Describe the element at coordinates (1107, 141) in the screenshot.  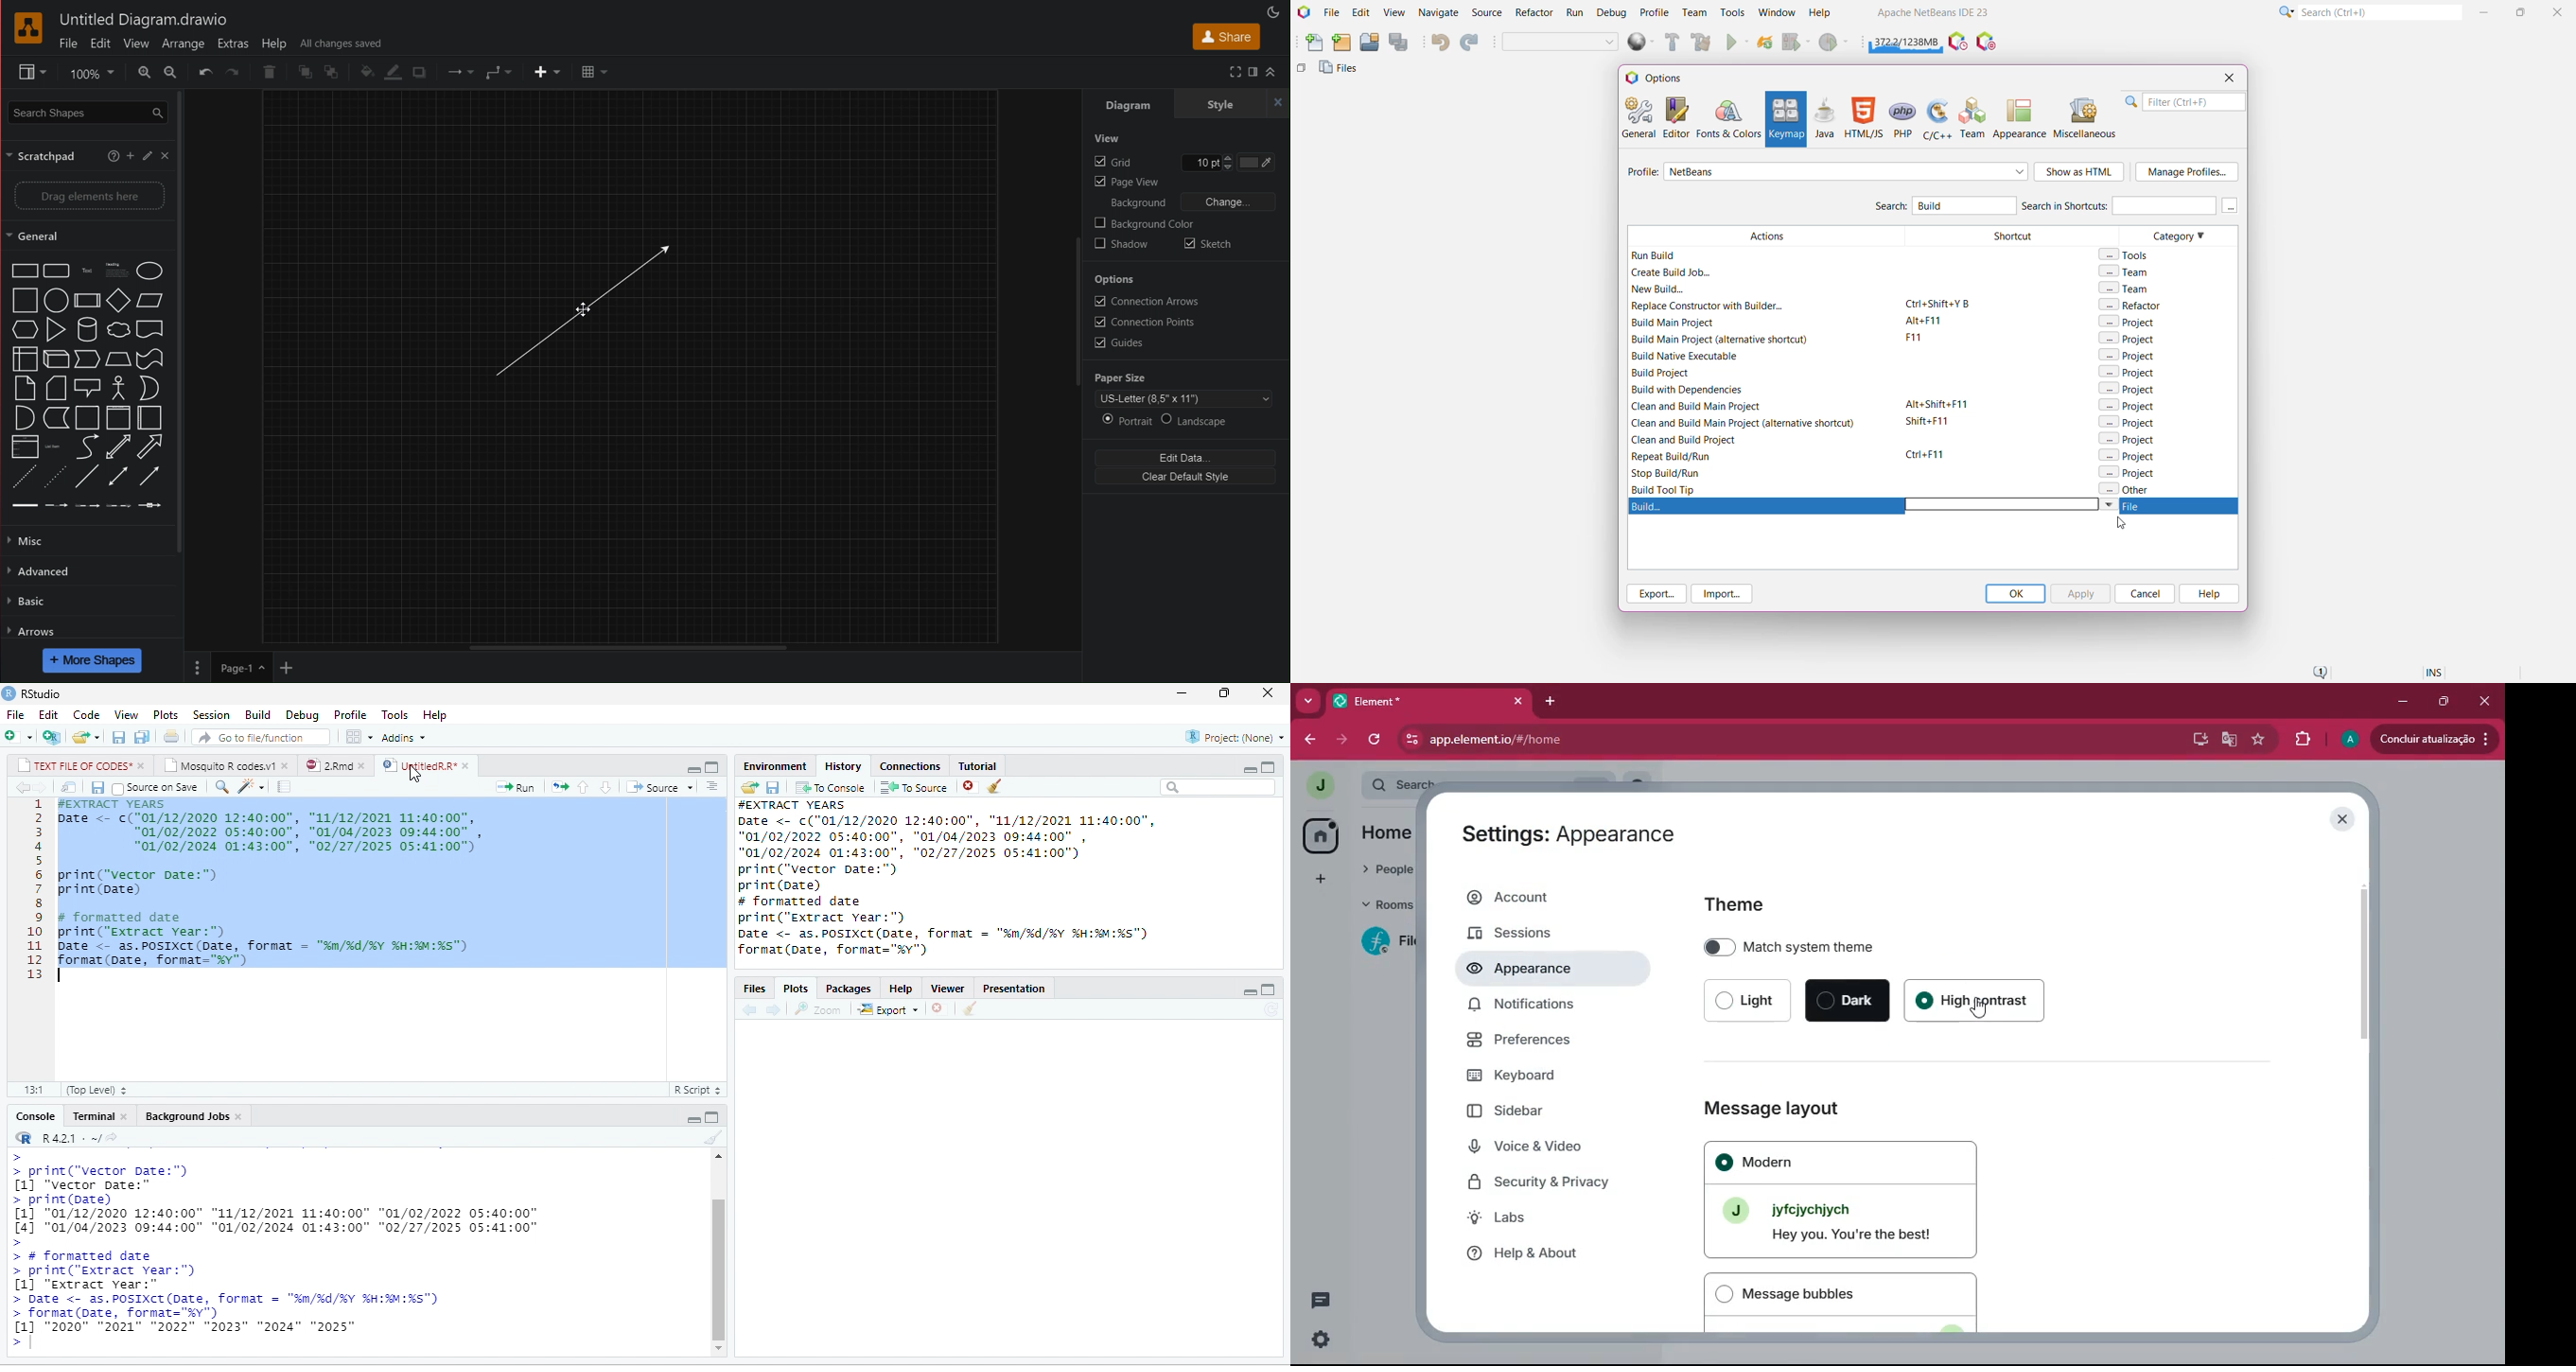
I see `View` at that location.